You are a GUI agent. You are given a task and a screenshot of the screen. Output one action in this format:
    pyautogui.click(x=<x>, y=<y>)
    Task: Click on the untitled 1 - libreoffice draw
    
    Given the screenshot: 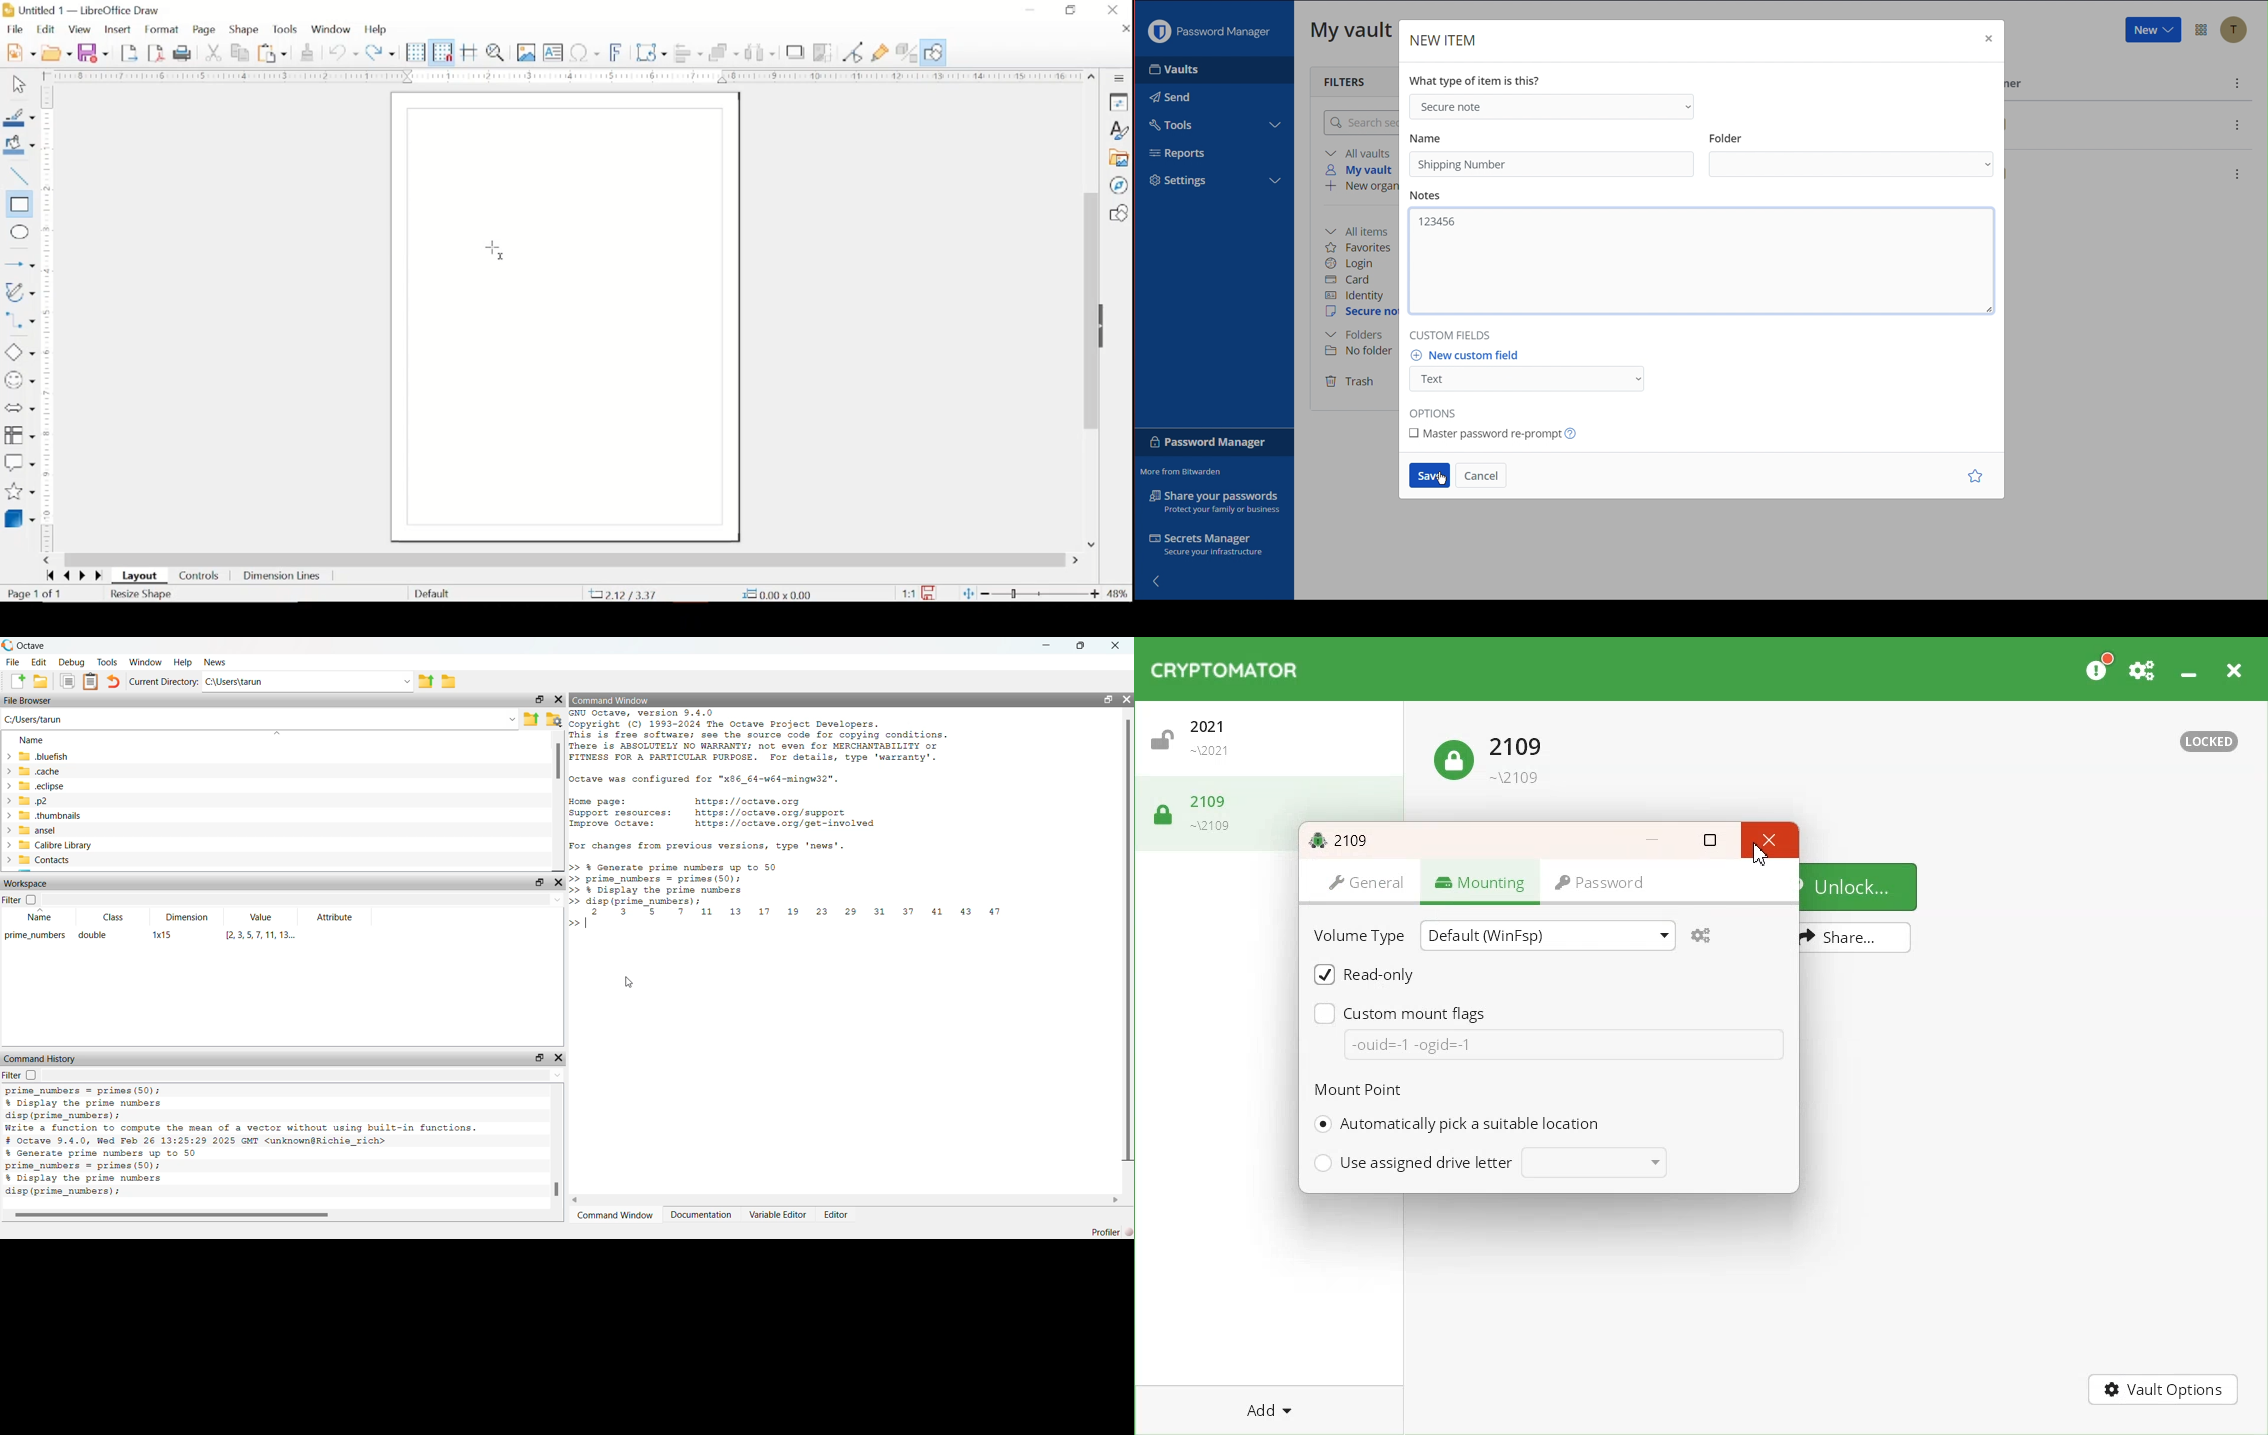 What is the action you would take?
    pyautogui.click(x=83, y=11)
    